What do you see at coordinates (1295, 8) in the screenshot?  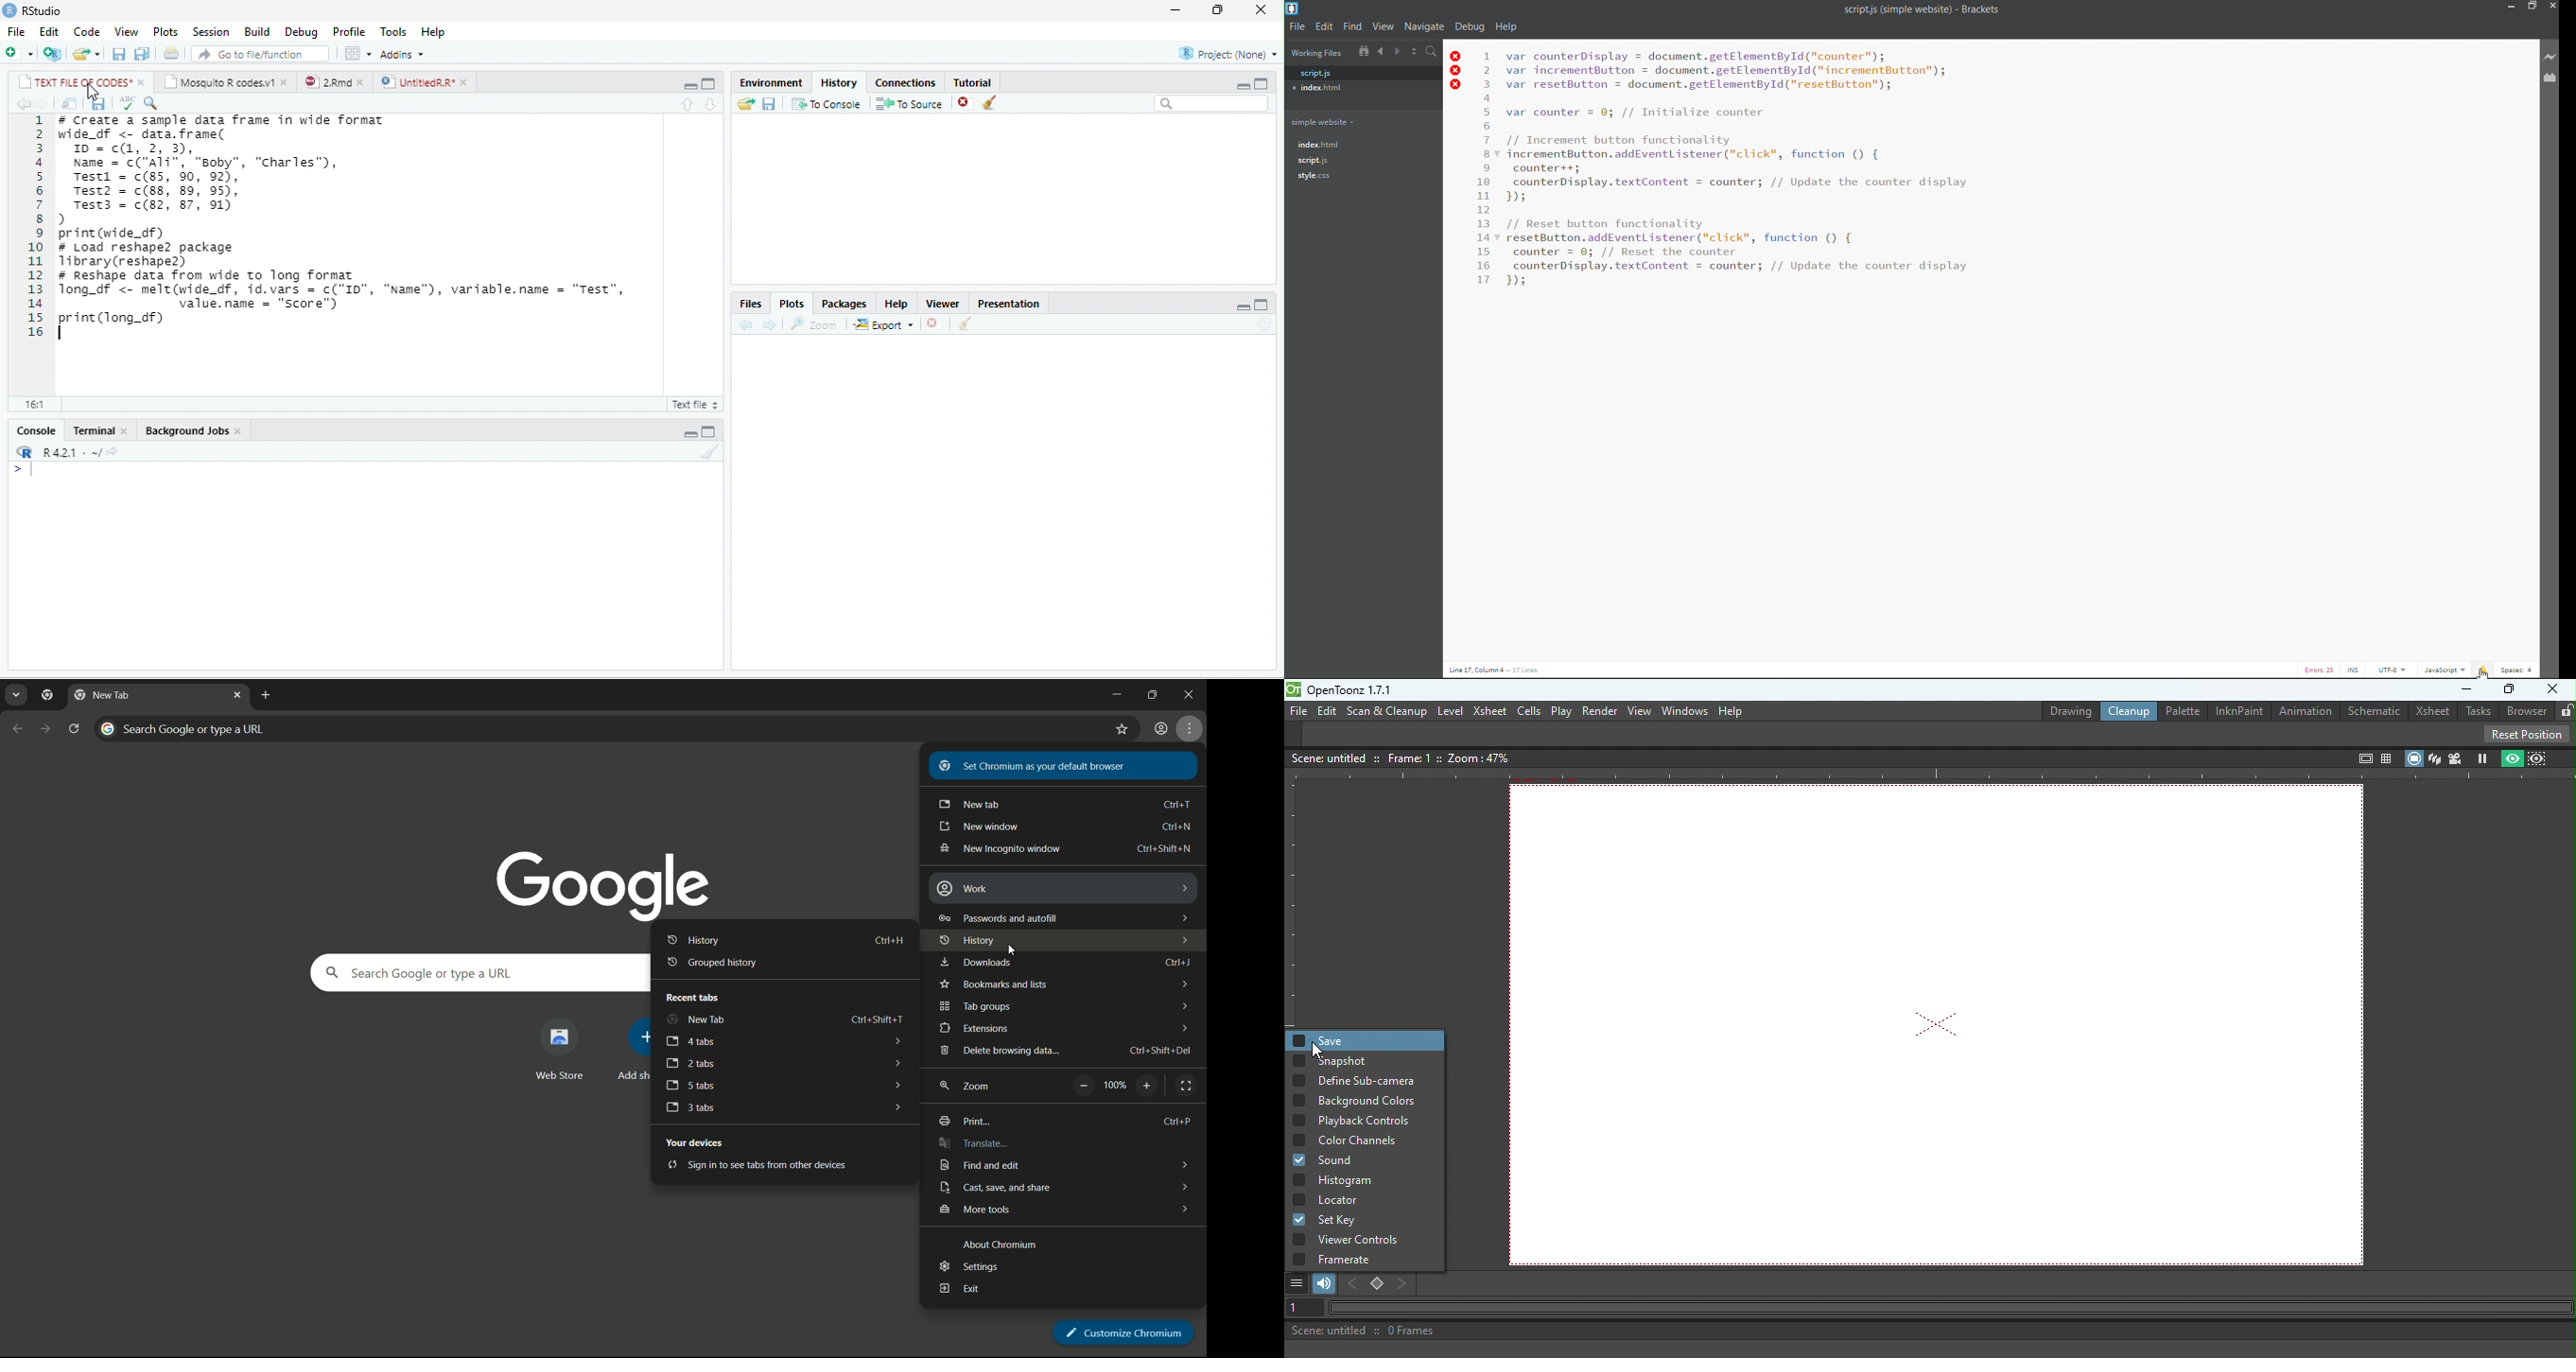 I see `logo` at bounding box center [1295, 8].